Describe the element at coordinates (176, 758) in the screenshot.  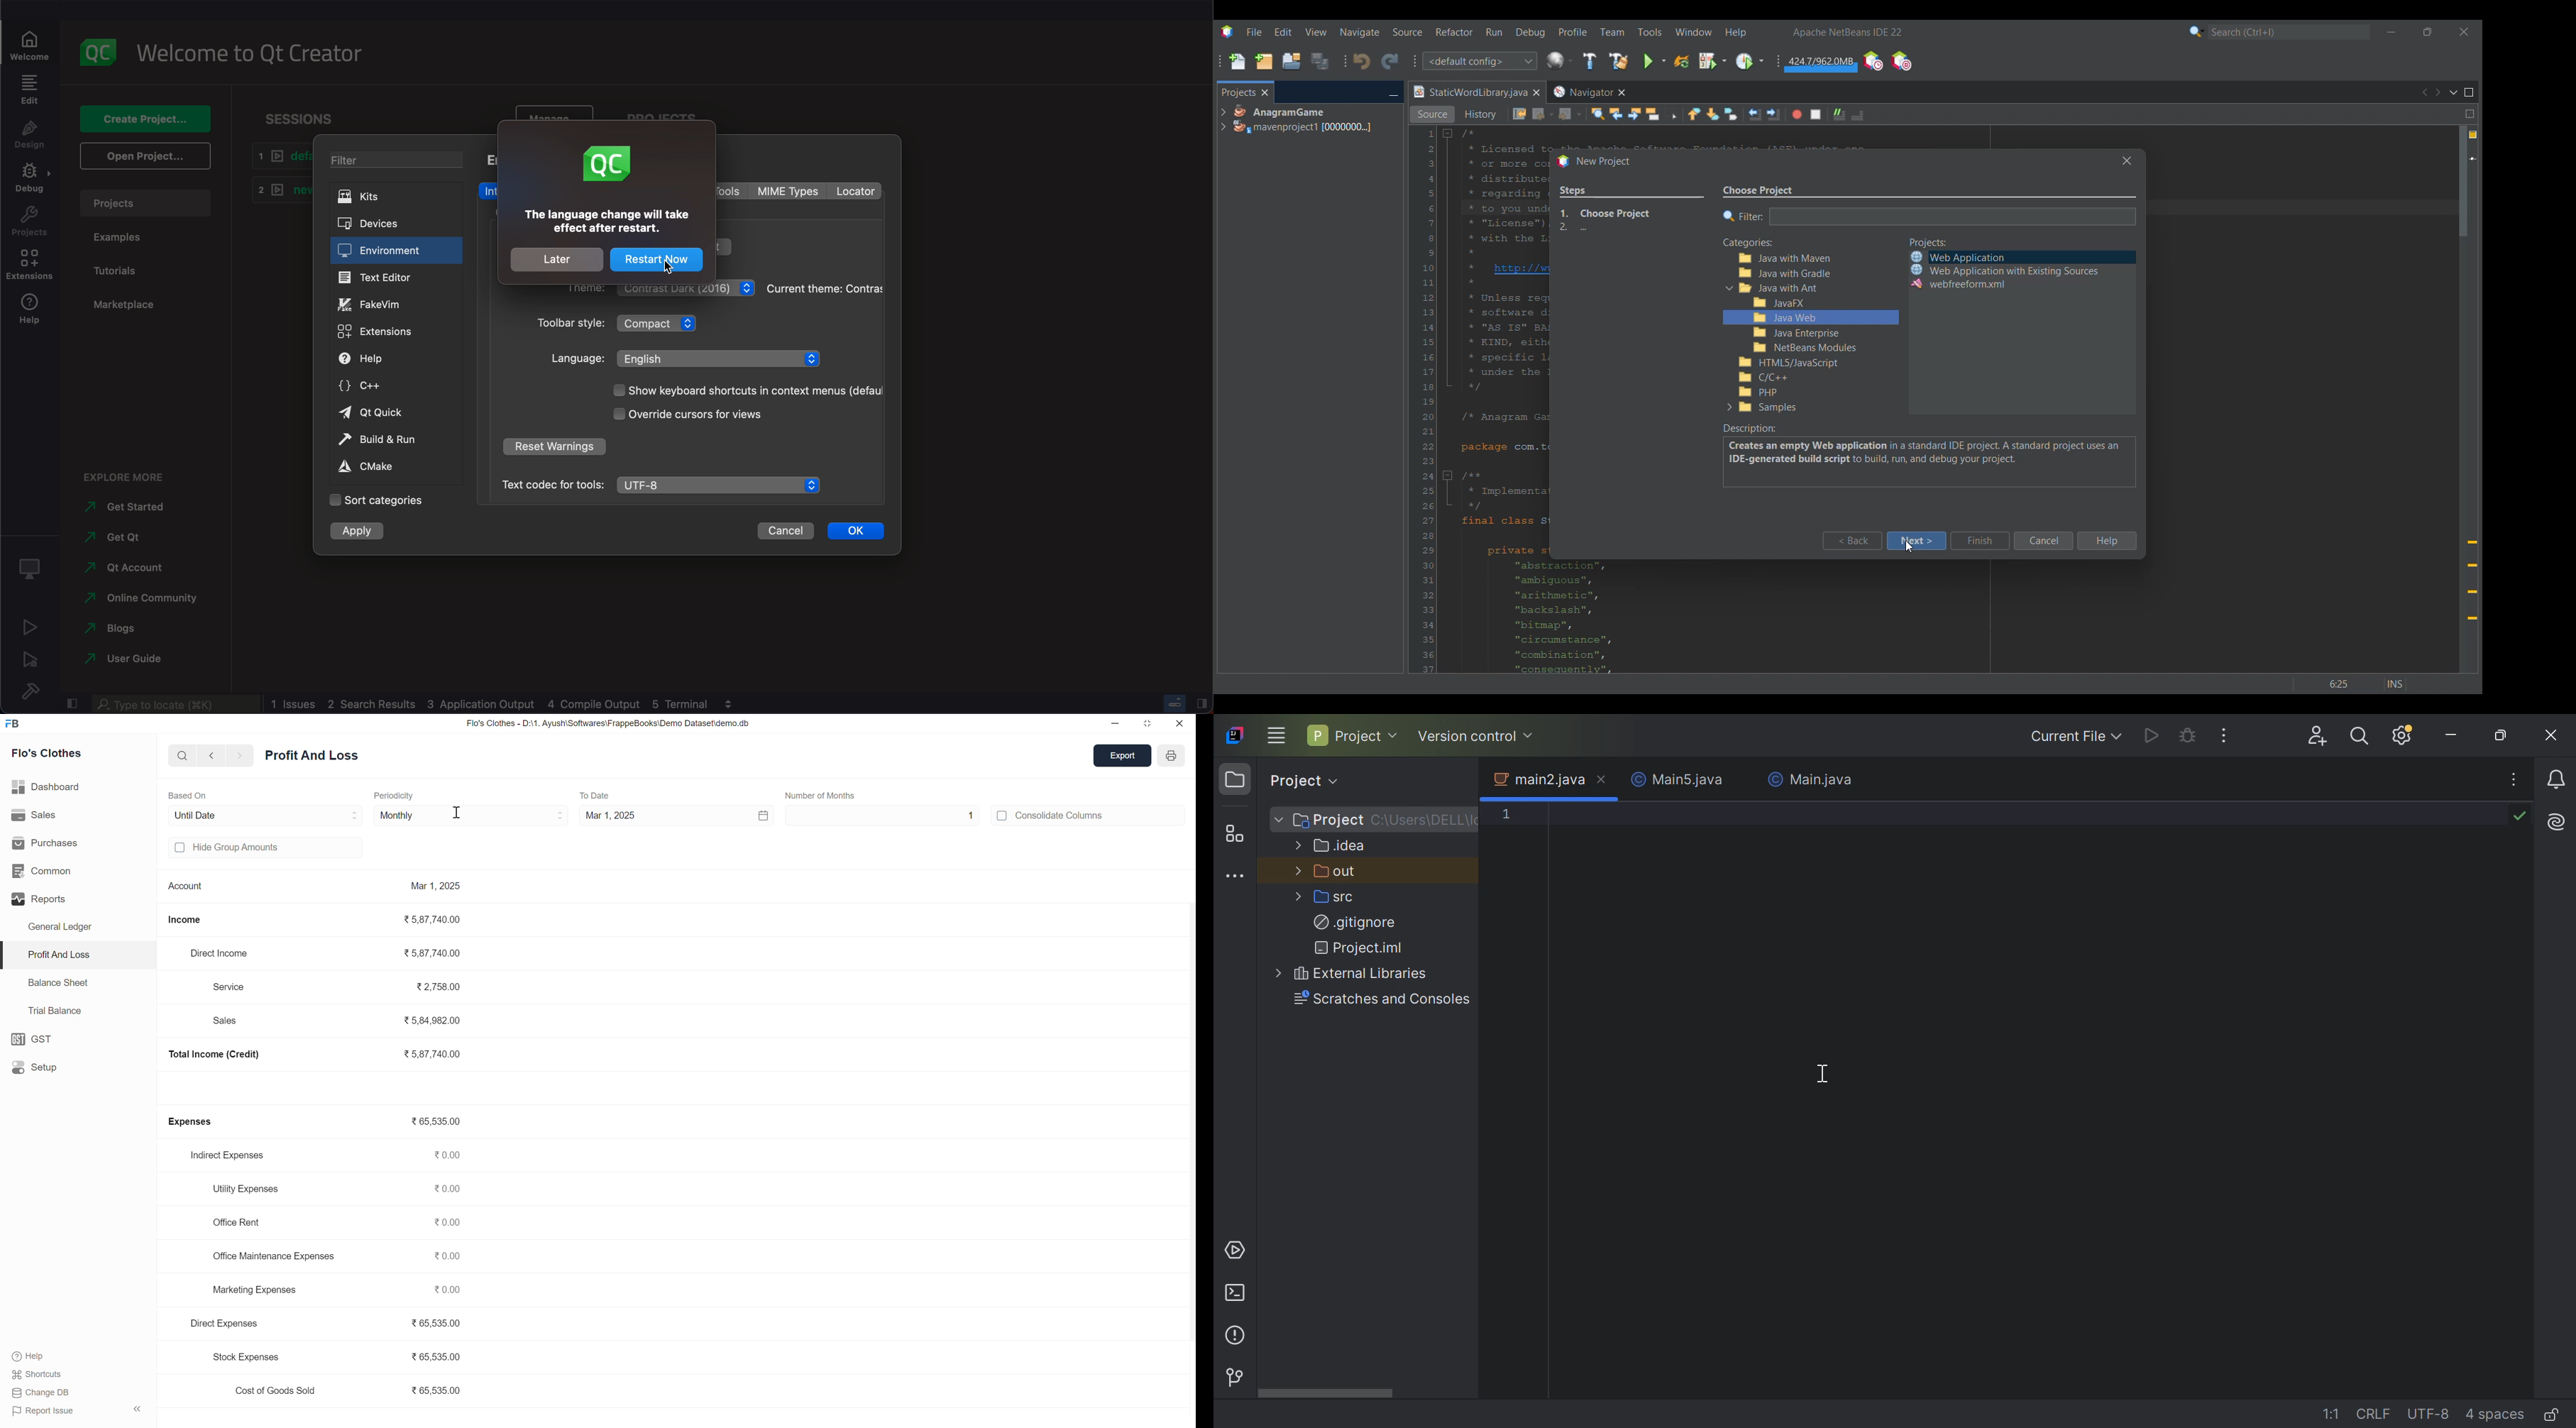
I see `Search bar` at that location.